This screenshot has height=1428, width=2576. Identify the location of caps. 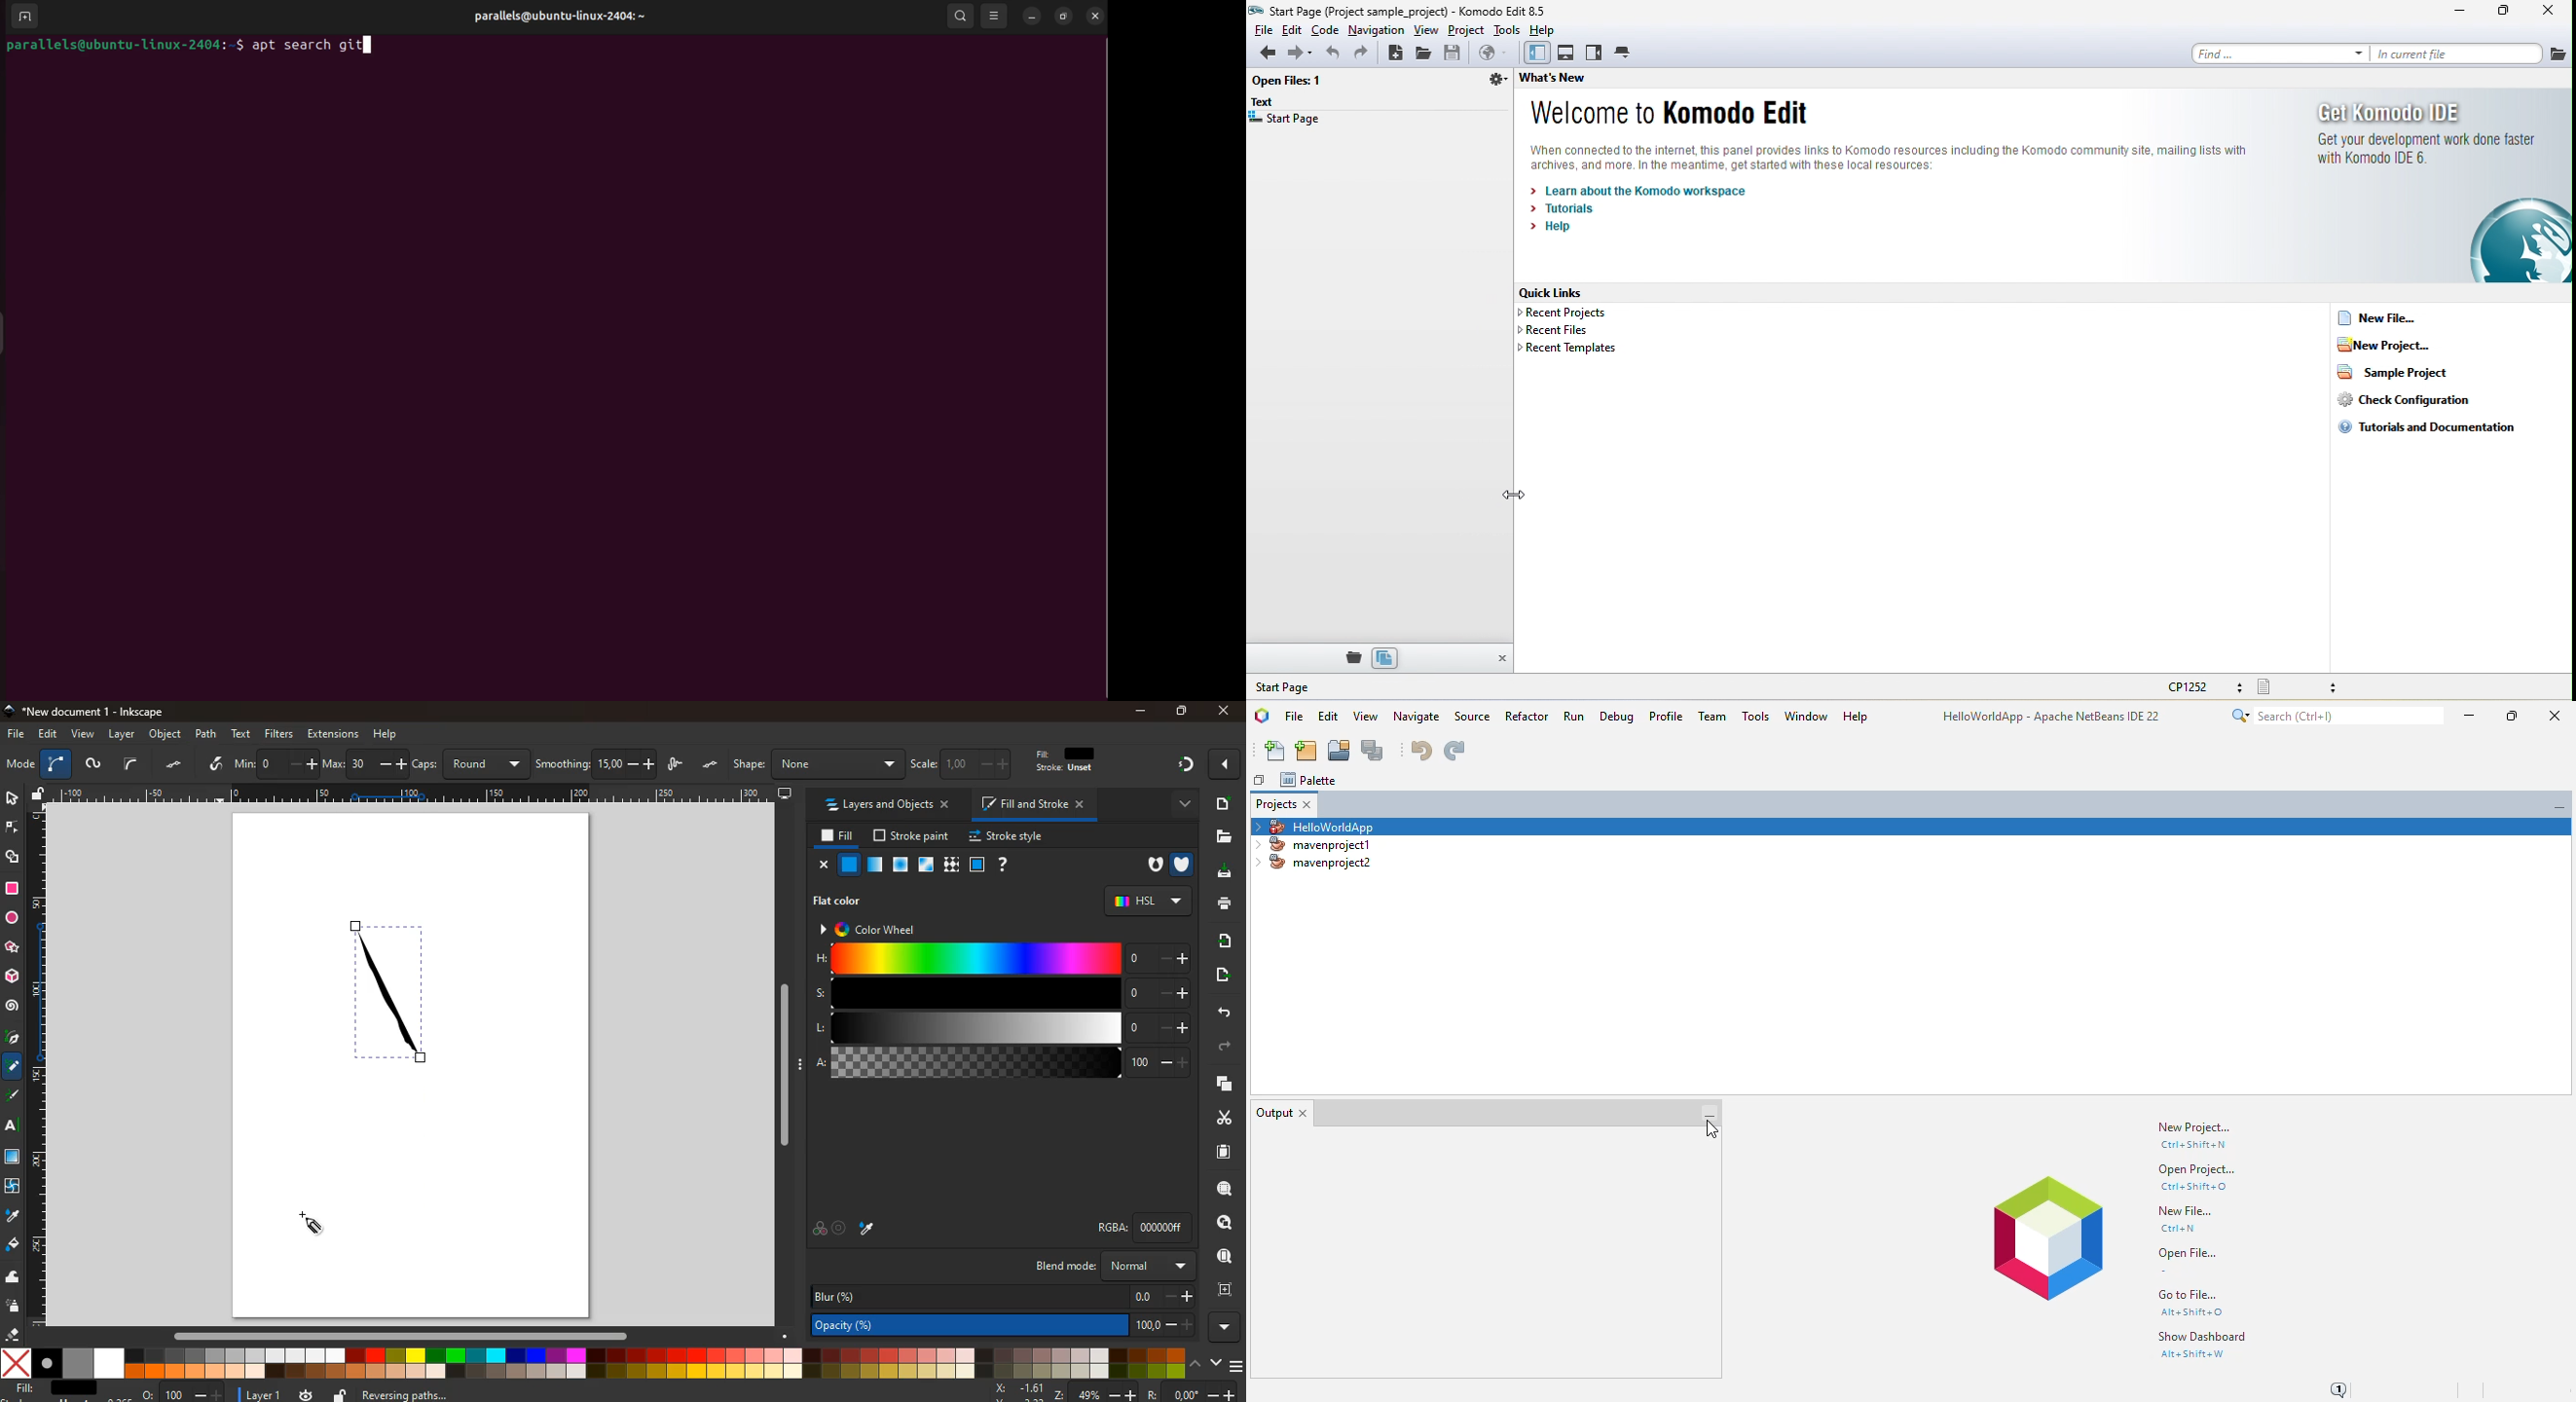
(475, 764).